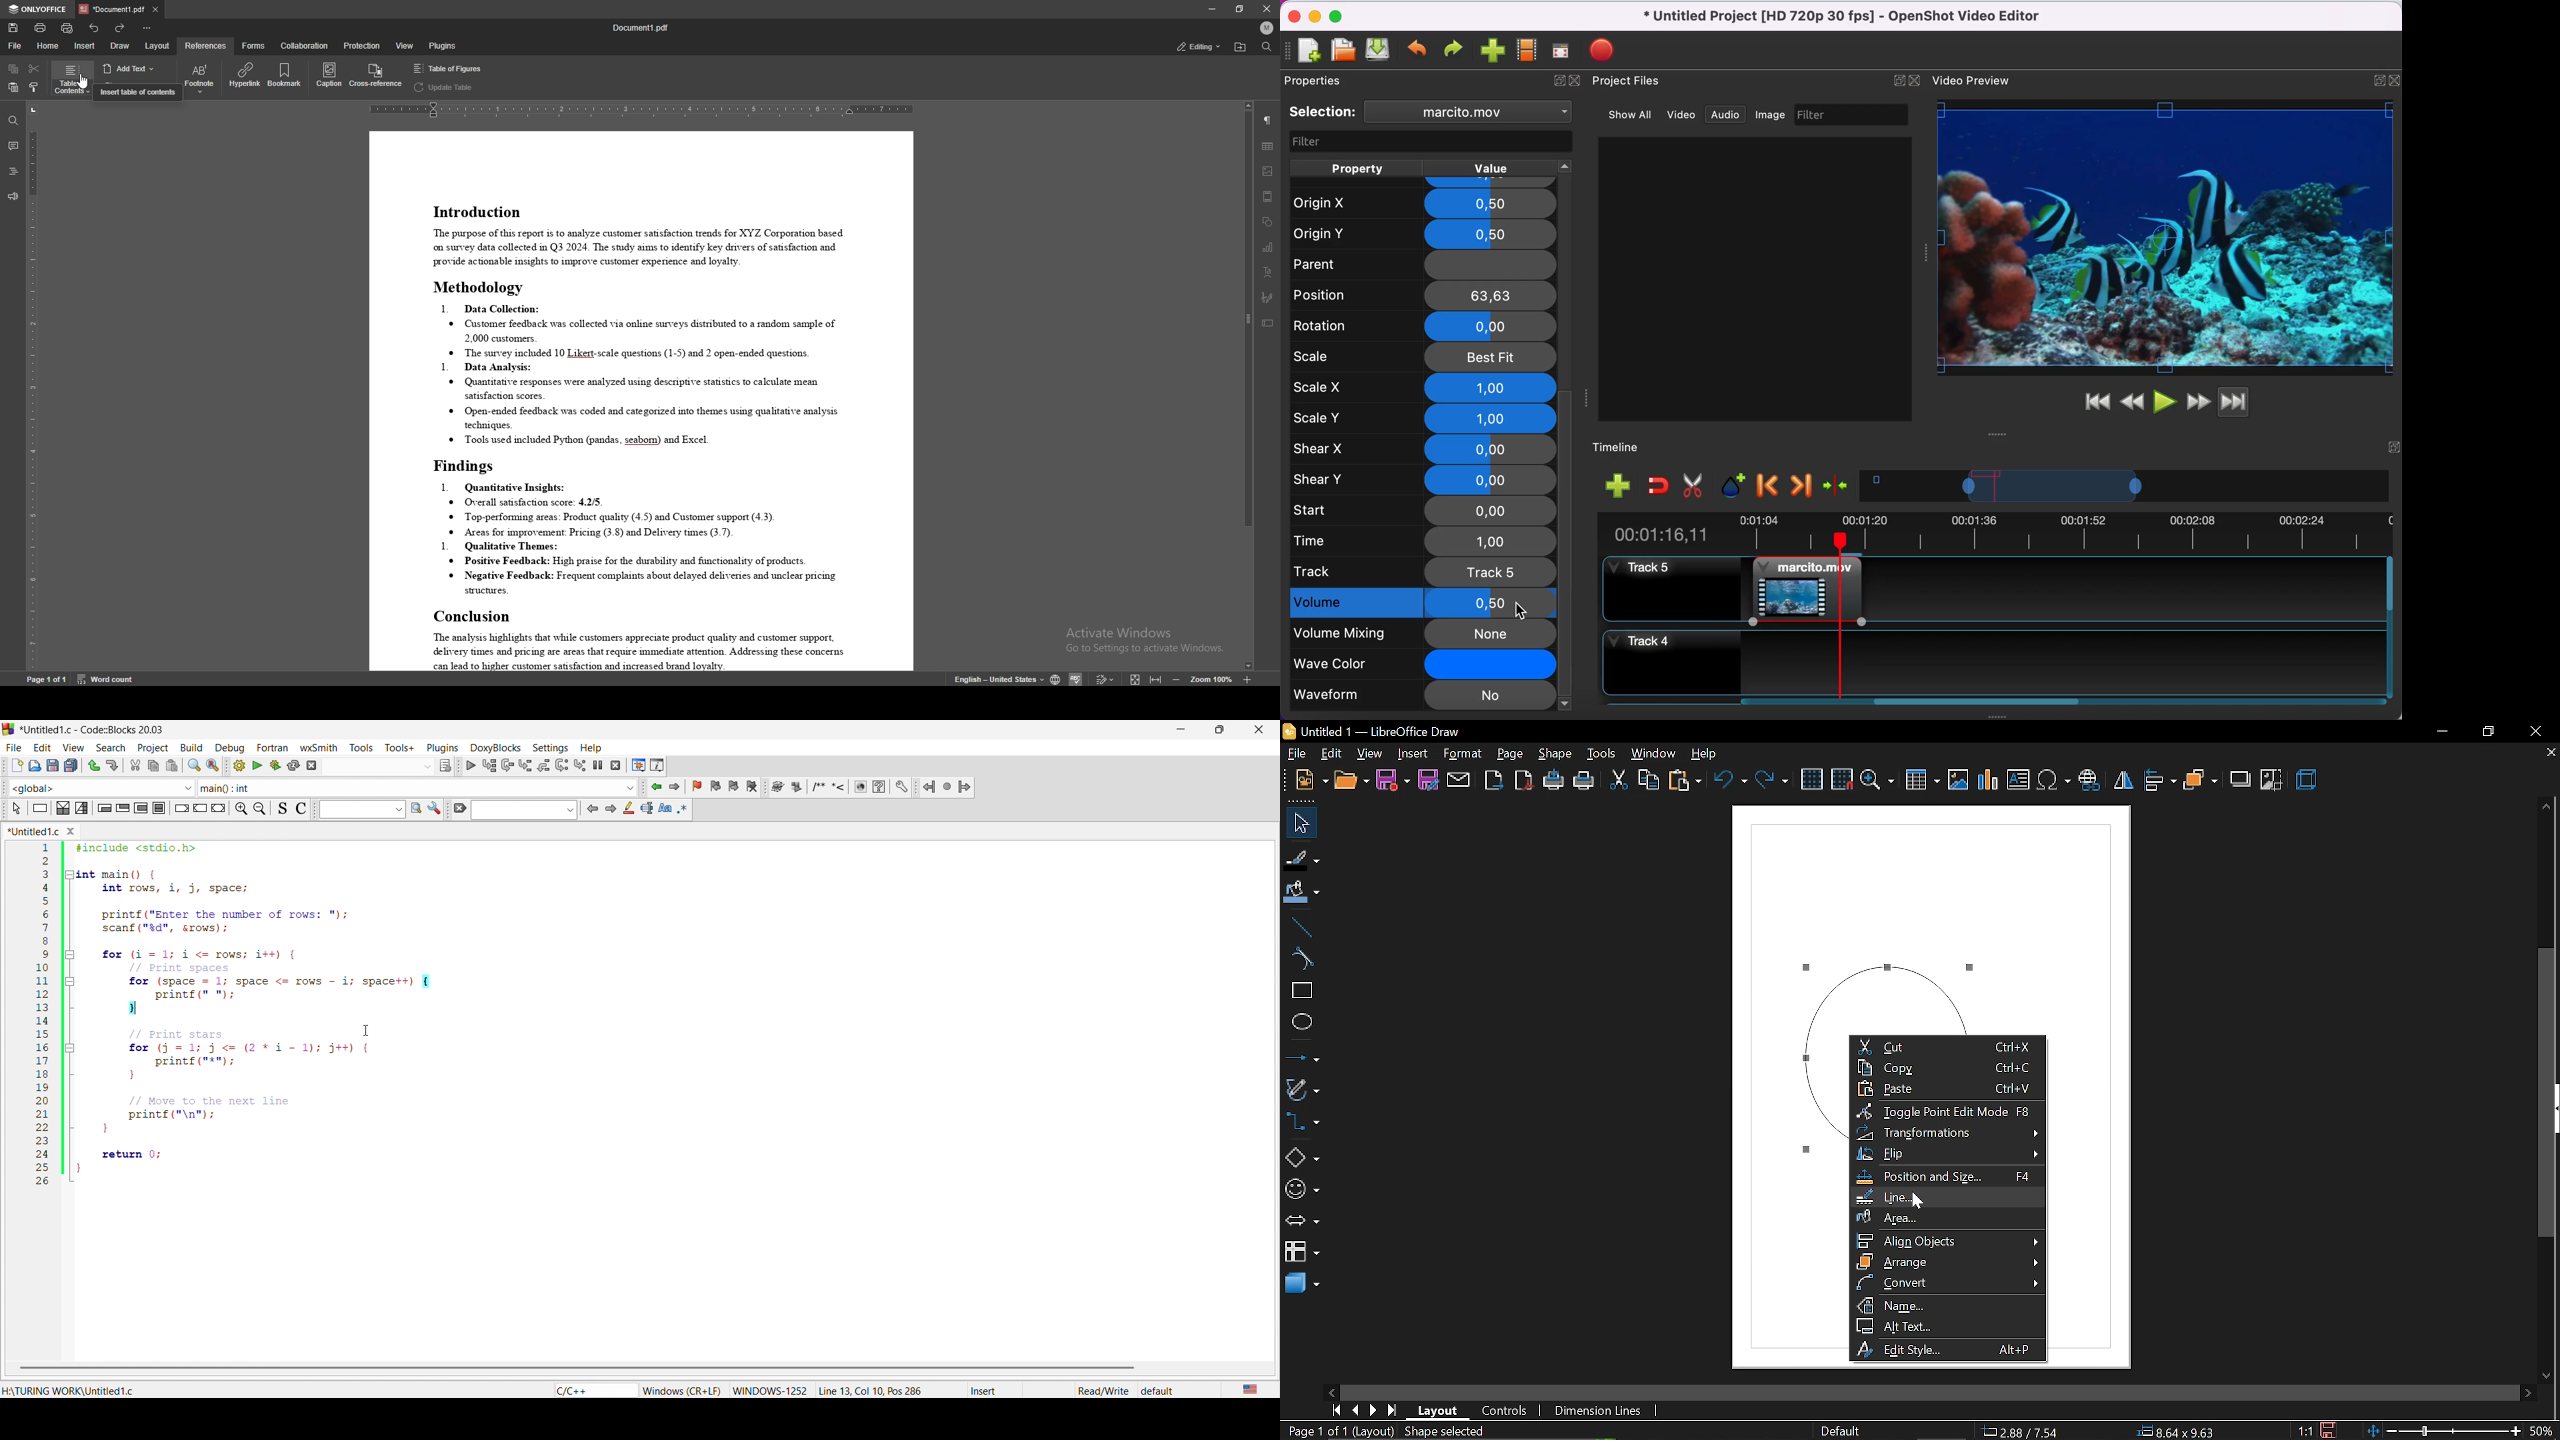 The height and width of the screenshot is (1456, 2576). What do you see at coordinates (359, 809) in the screenshot?
I see `input box` at bounding box center [359, 809].